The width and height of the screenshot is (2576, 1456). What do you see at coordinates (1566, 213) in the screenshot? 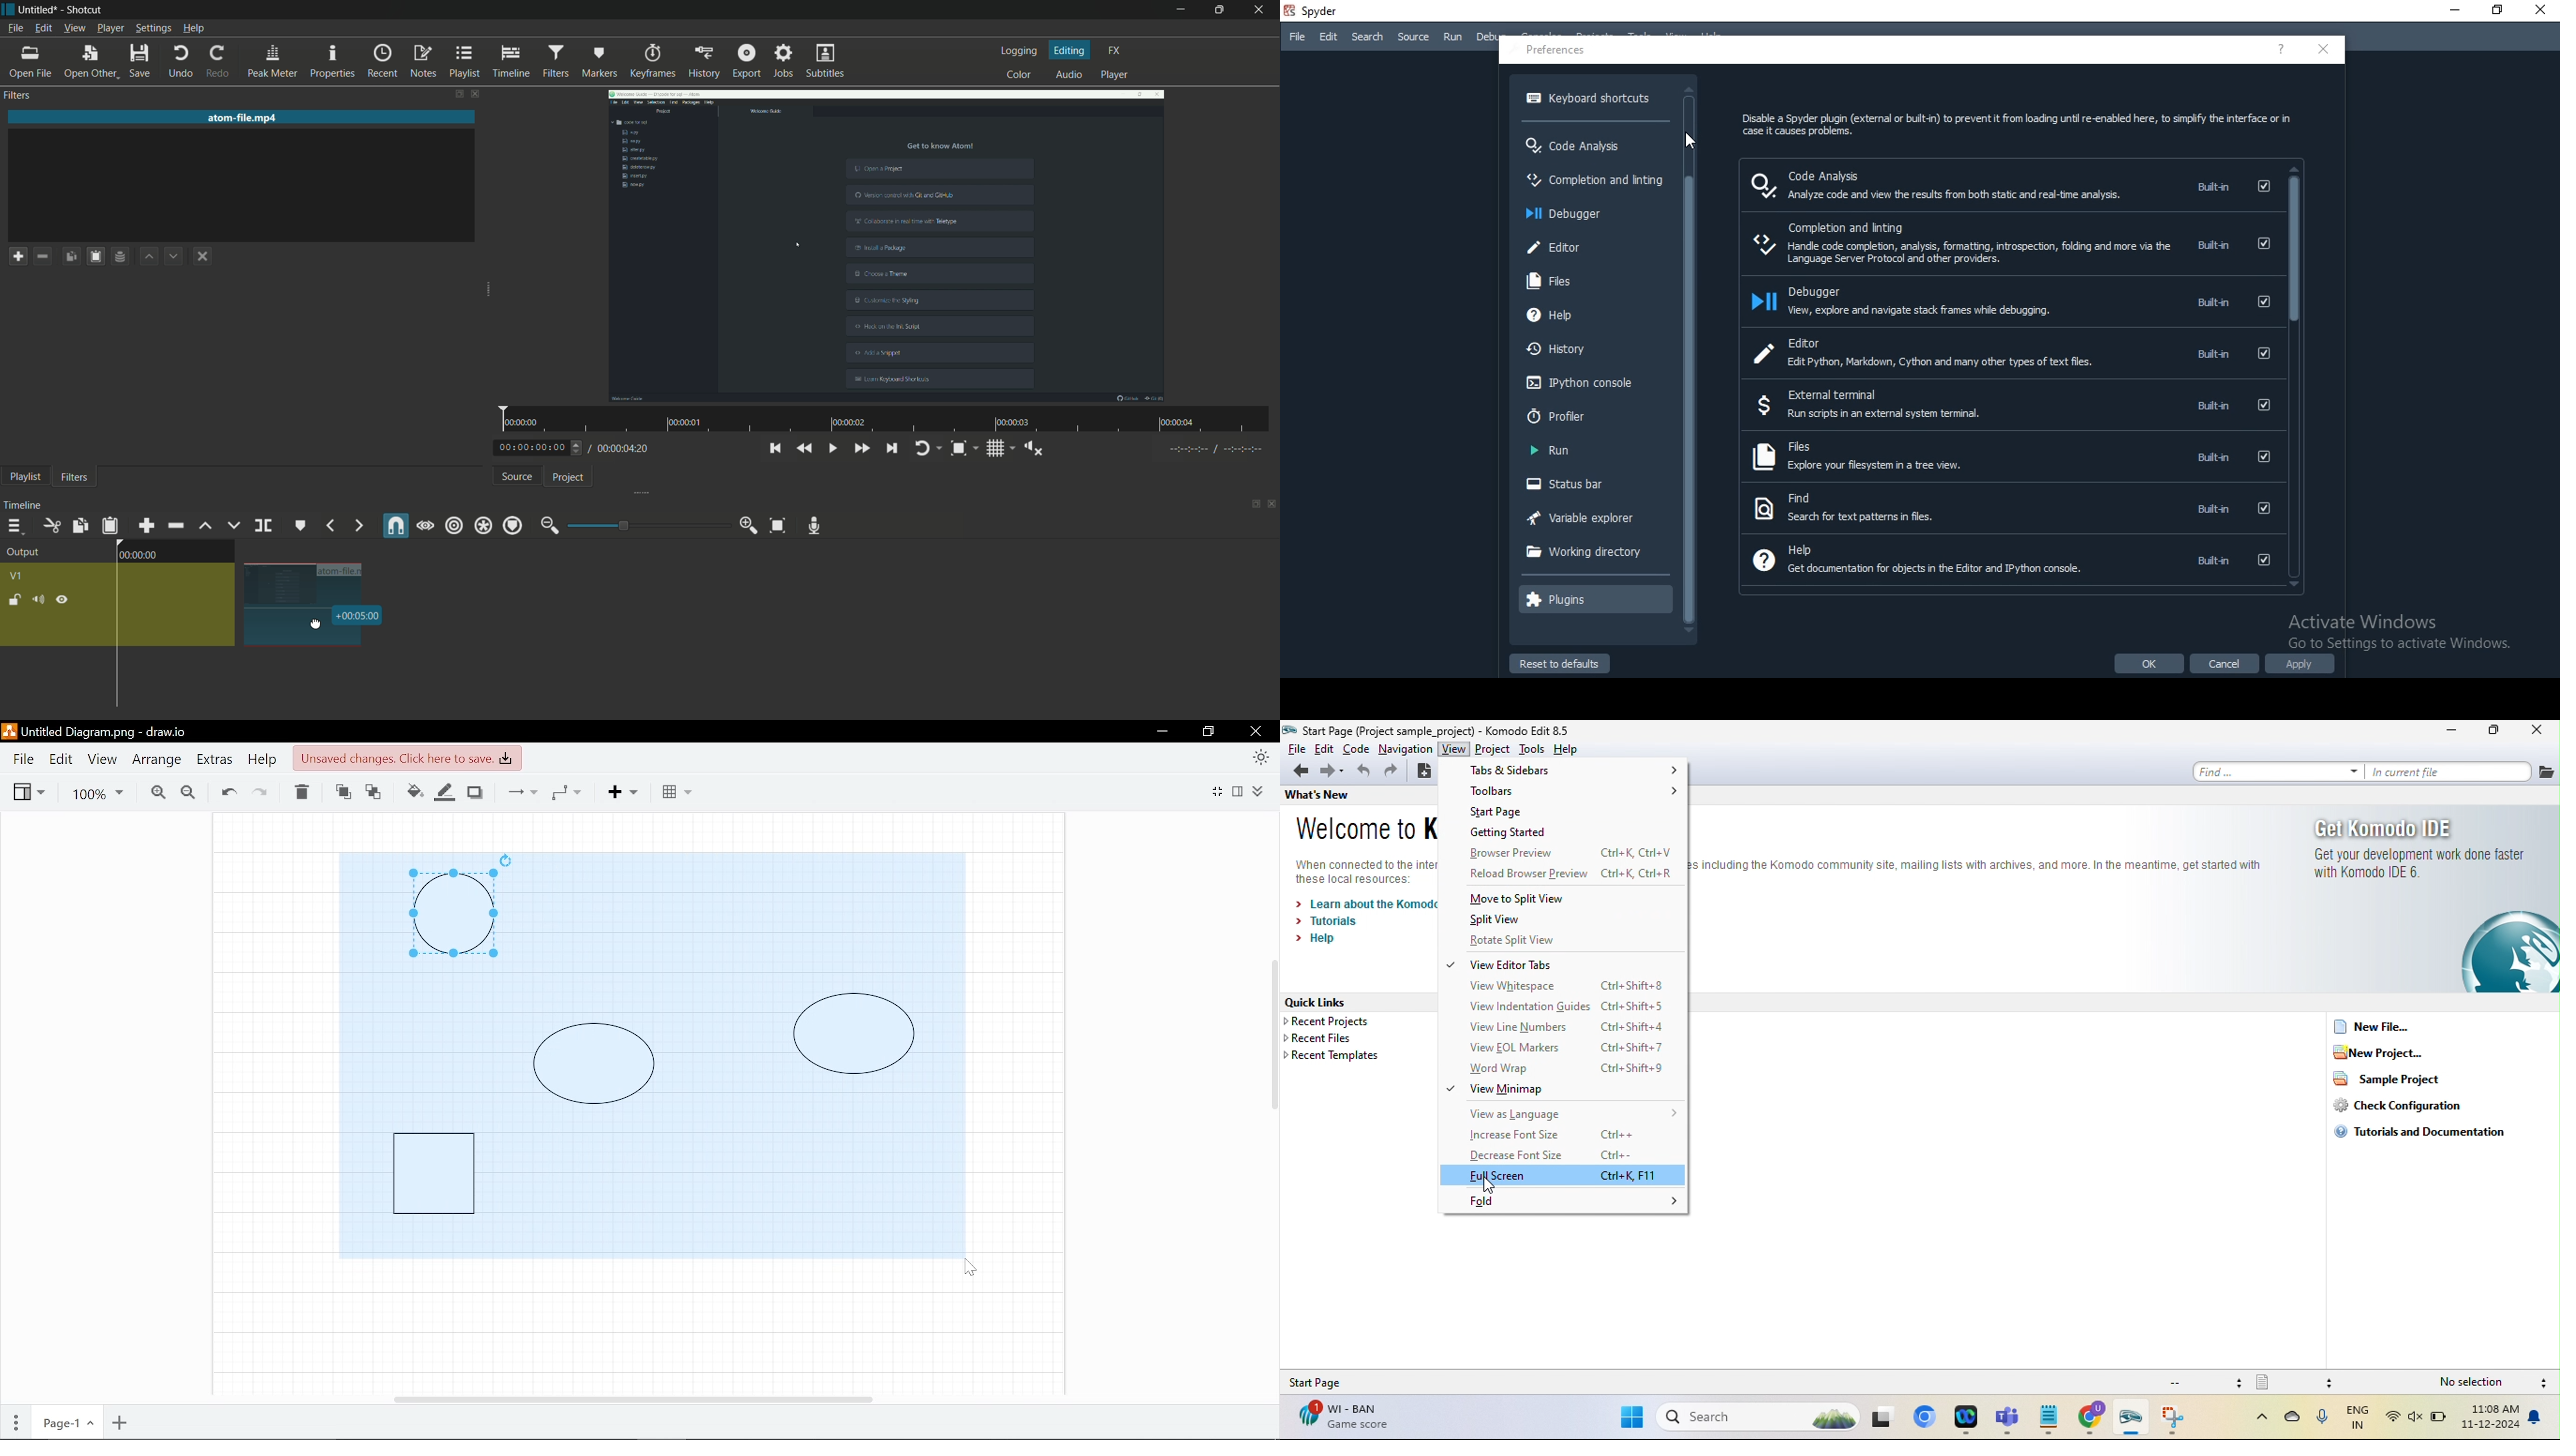
I see `Debugger` at bounding box center [1566, 213].